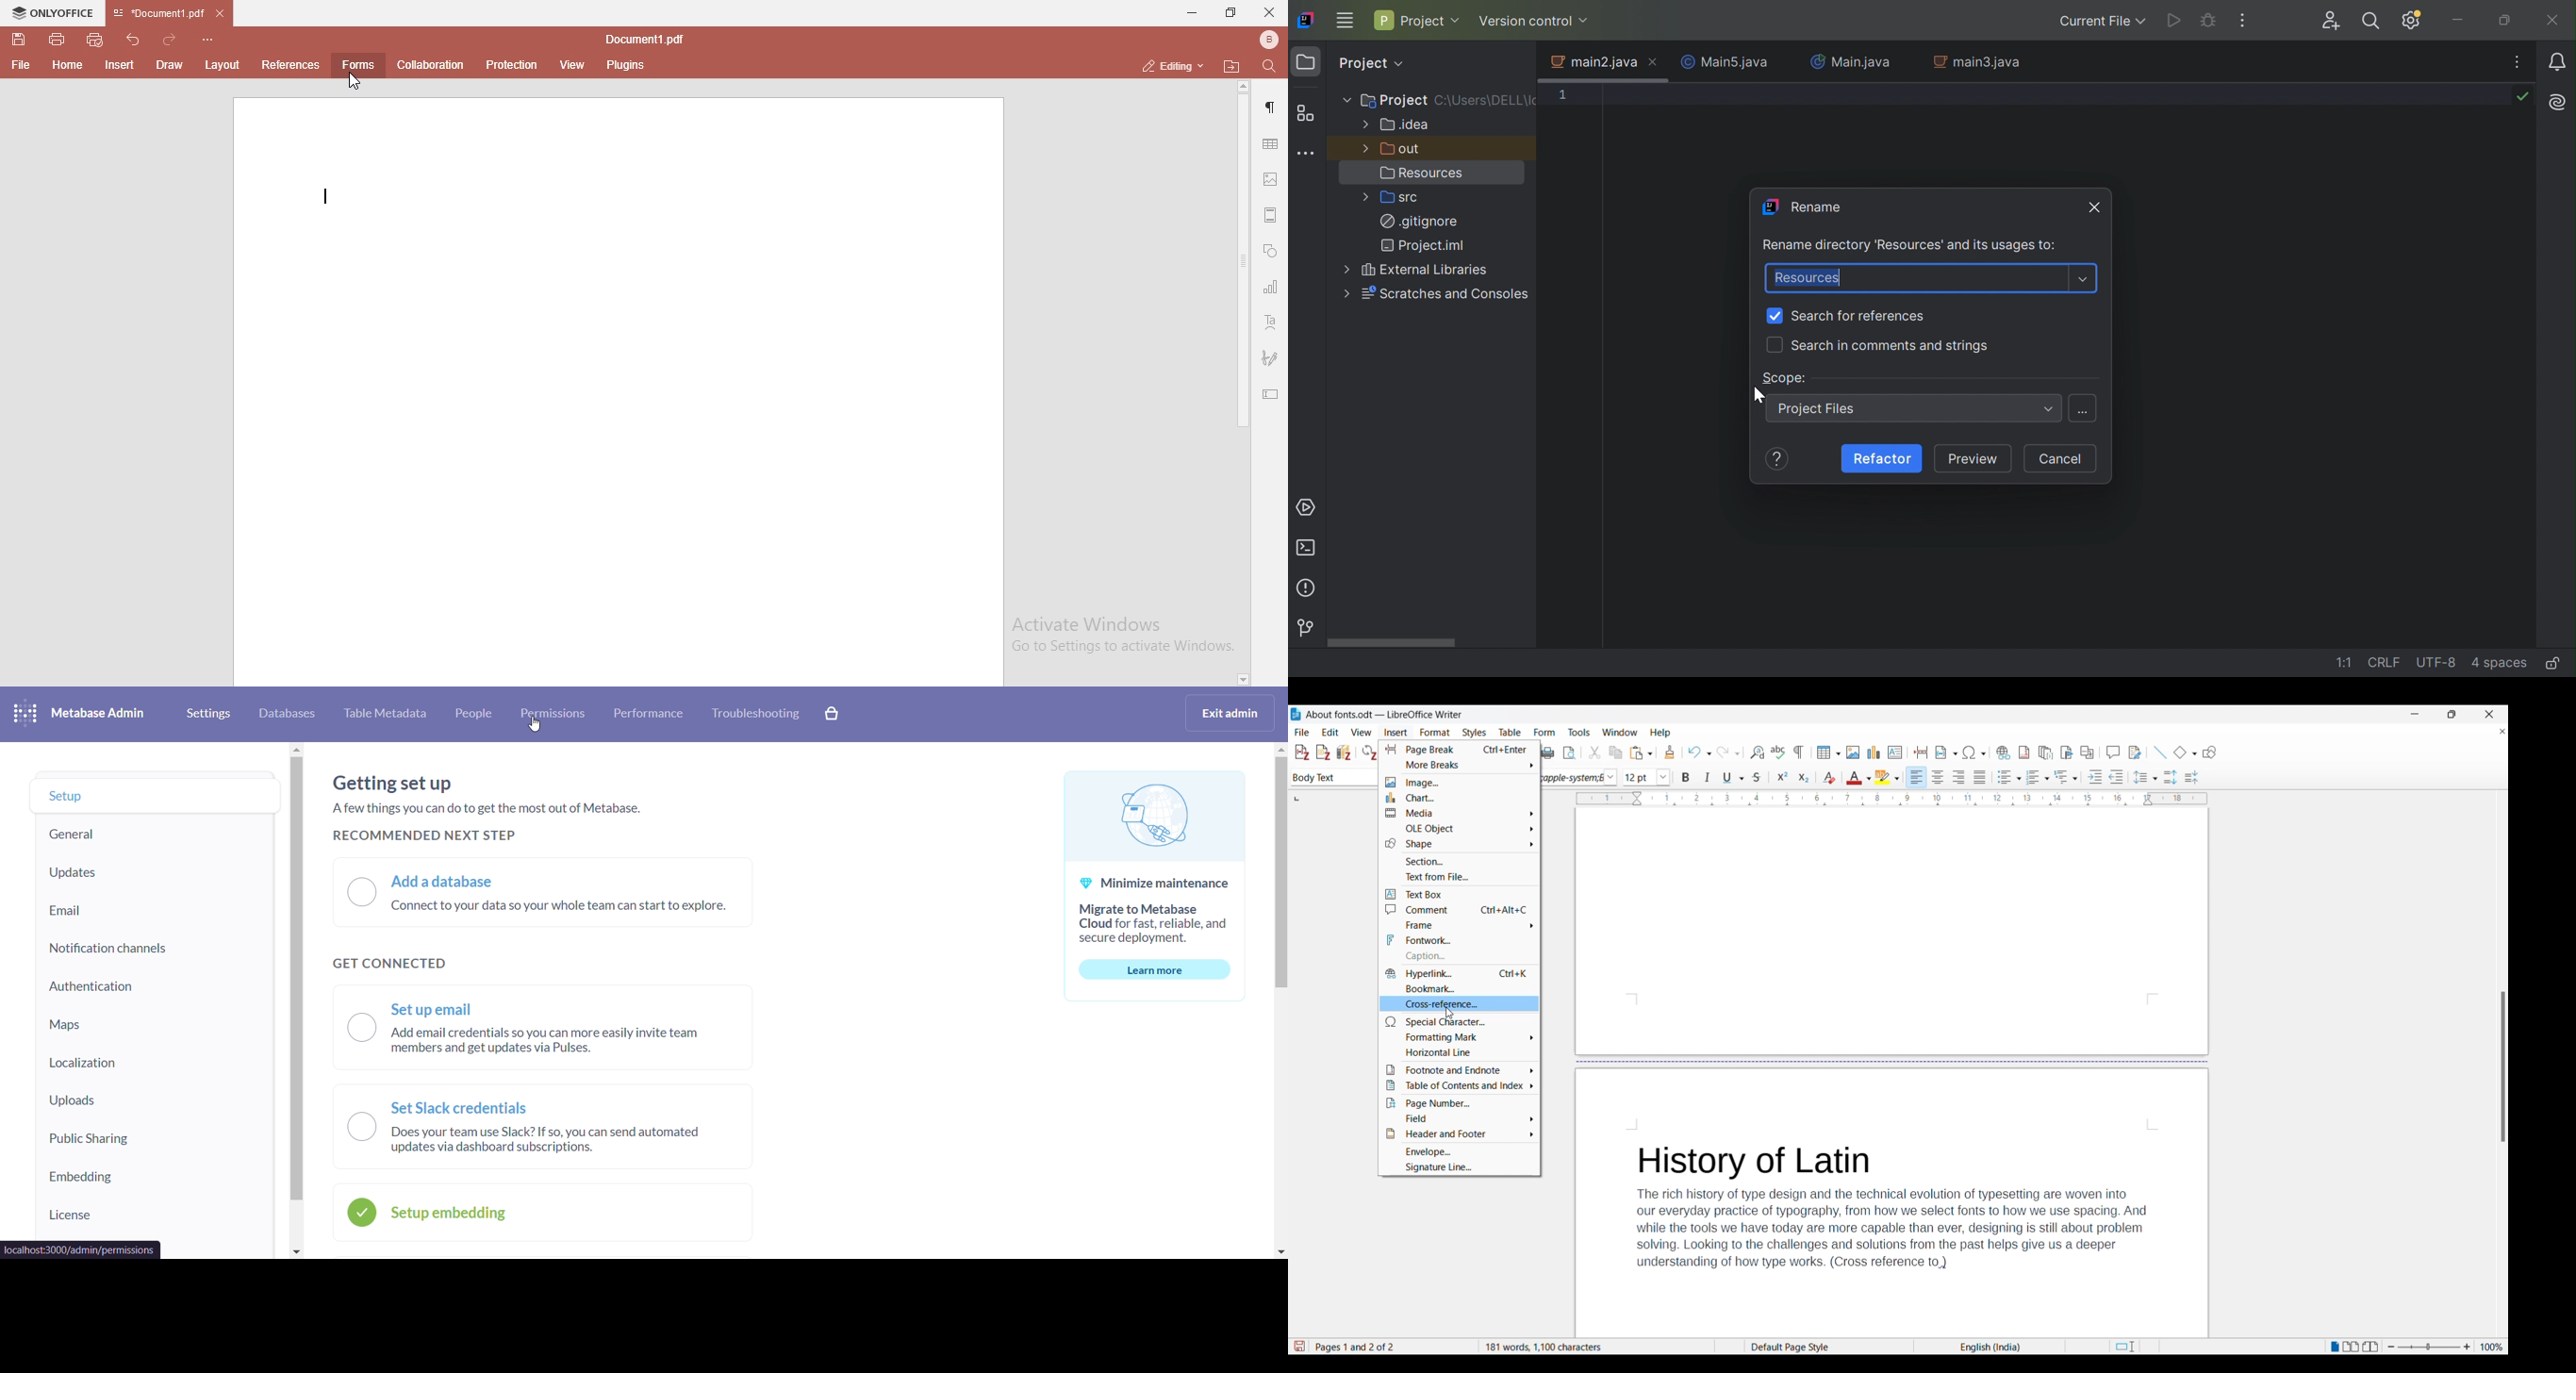 The image size is (2576, 1400). I want to click on Text color options, so click(1858, 778).